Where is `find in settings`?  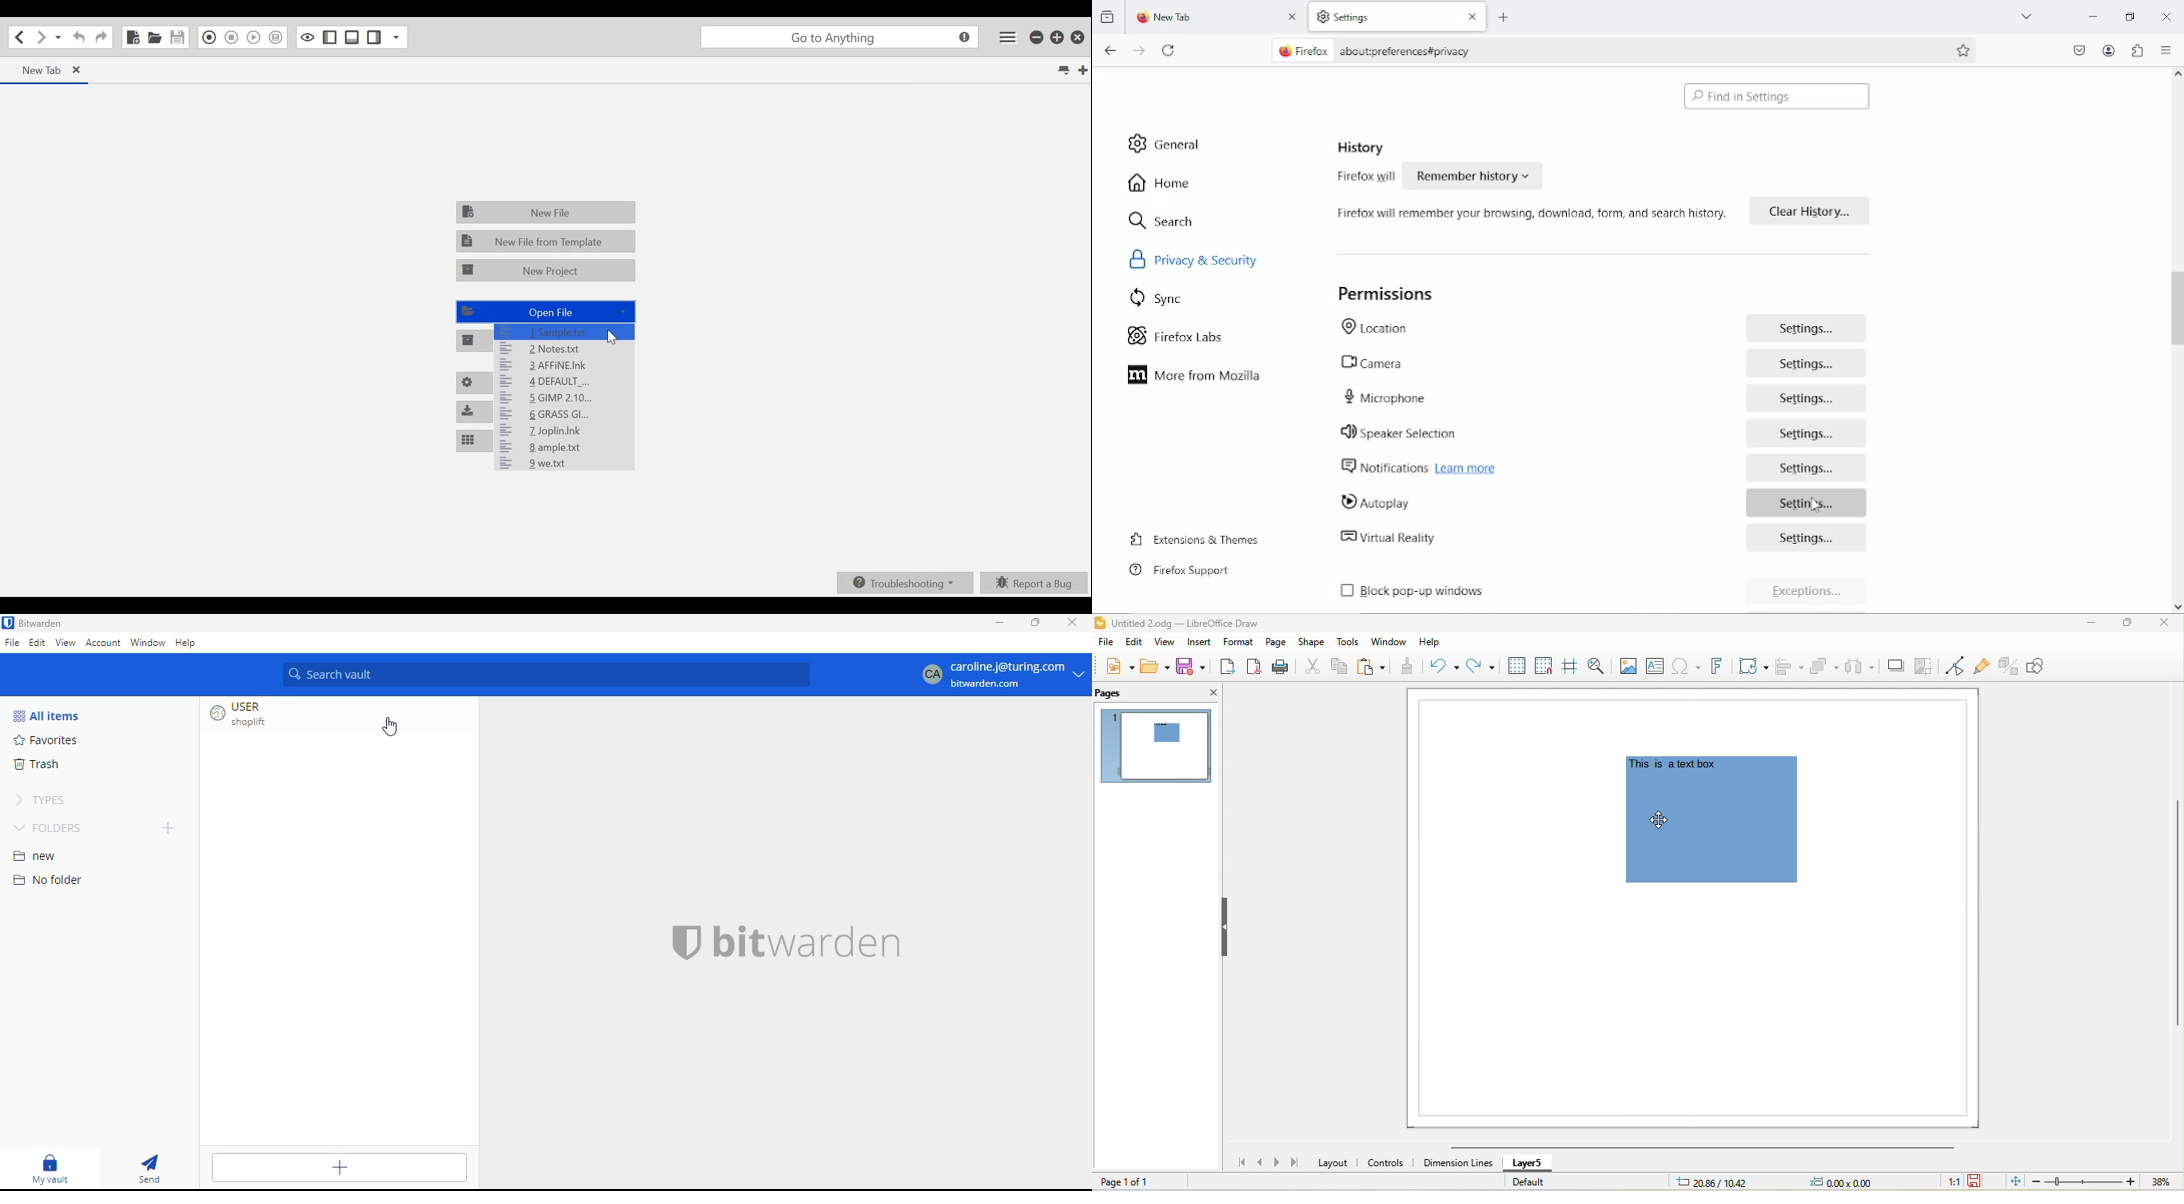 find in settings is located at coordinates (1779, 96).